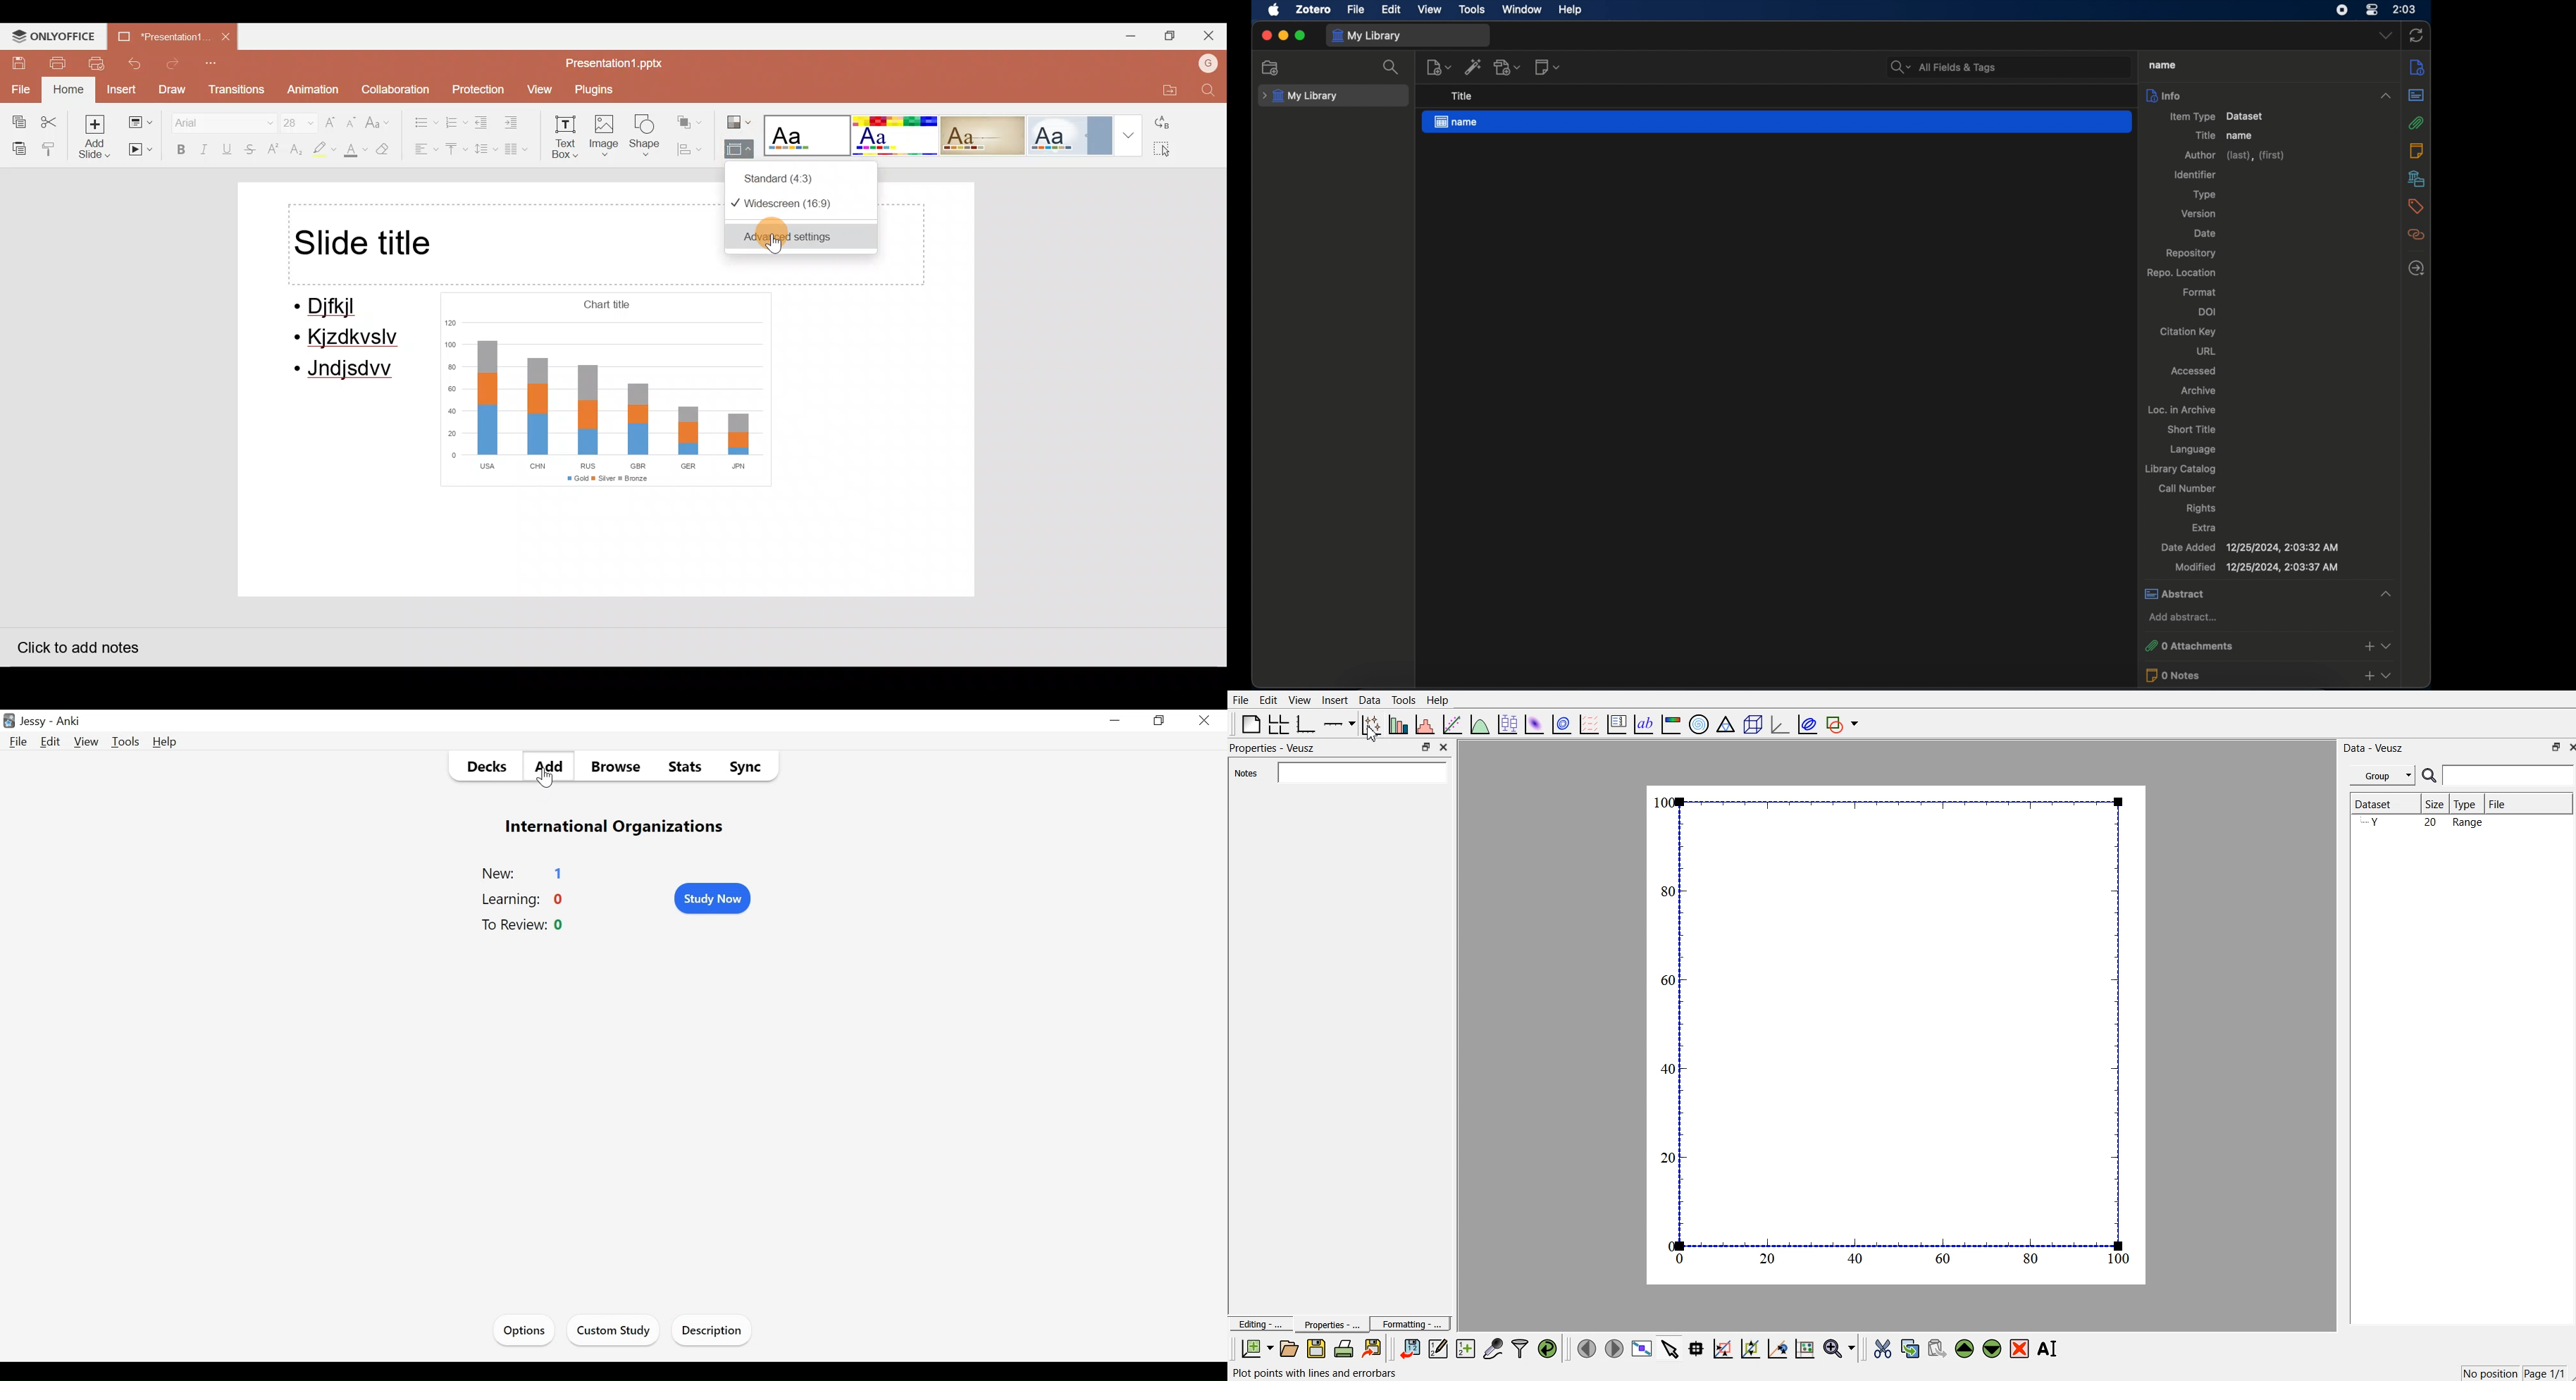  What do you see at coordinates (1672, 723) in the screenshot?
I see `image color bar` at bounding box center [1672, 723].